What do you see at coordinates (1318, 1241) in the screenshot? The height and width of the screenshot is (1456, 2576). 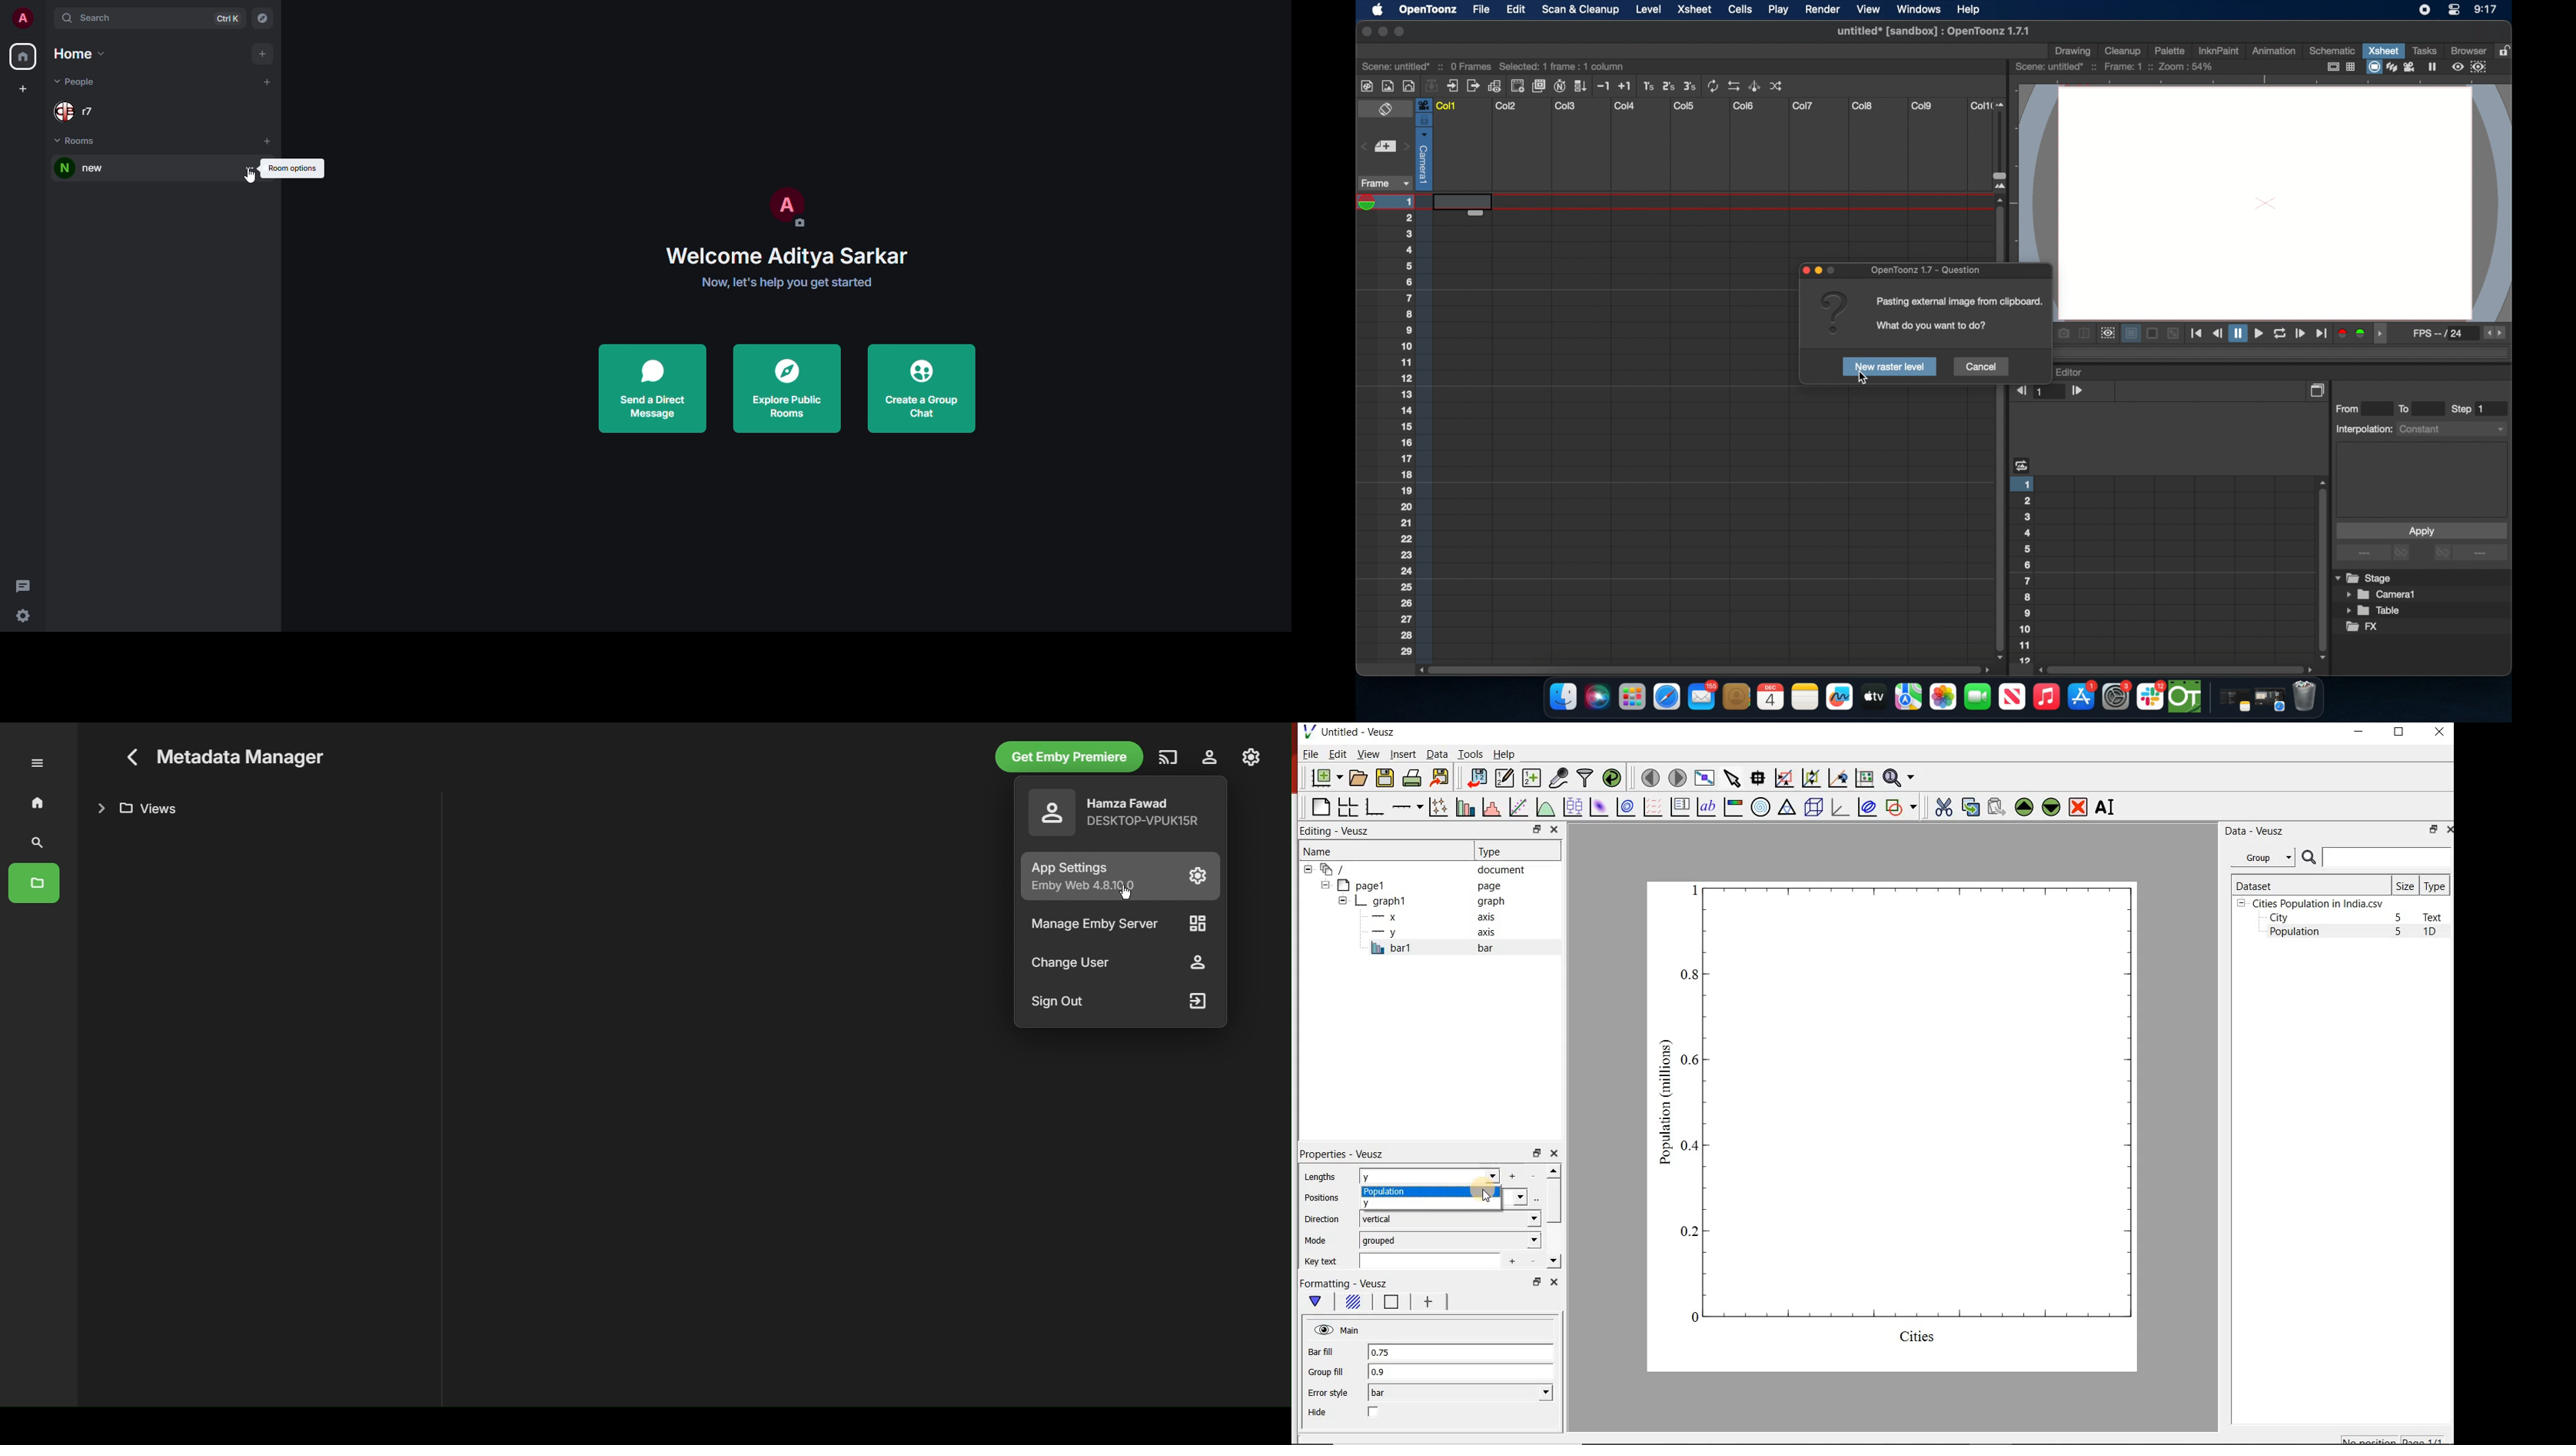 I see `Mode` at bounding box center [1318, 1241].